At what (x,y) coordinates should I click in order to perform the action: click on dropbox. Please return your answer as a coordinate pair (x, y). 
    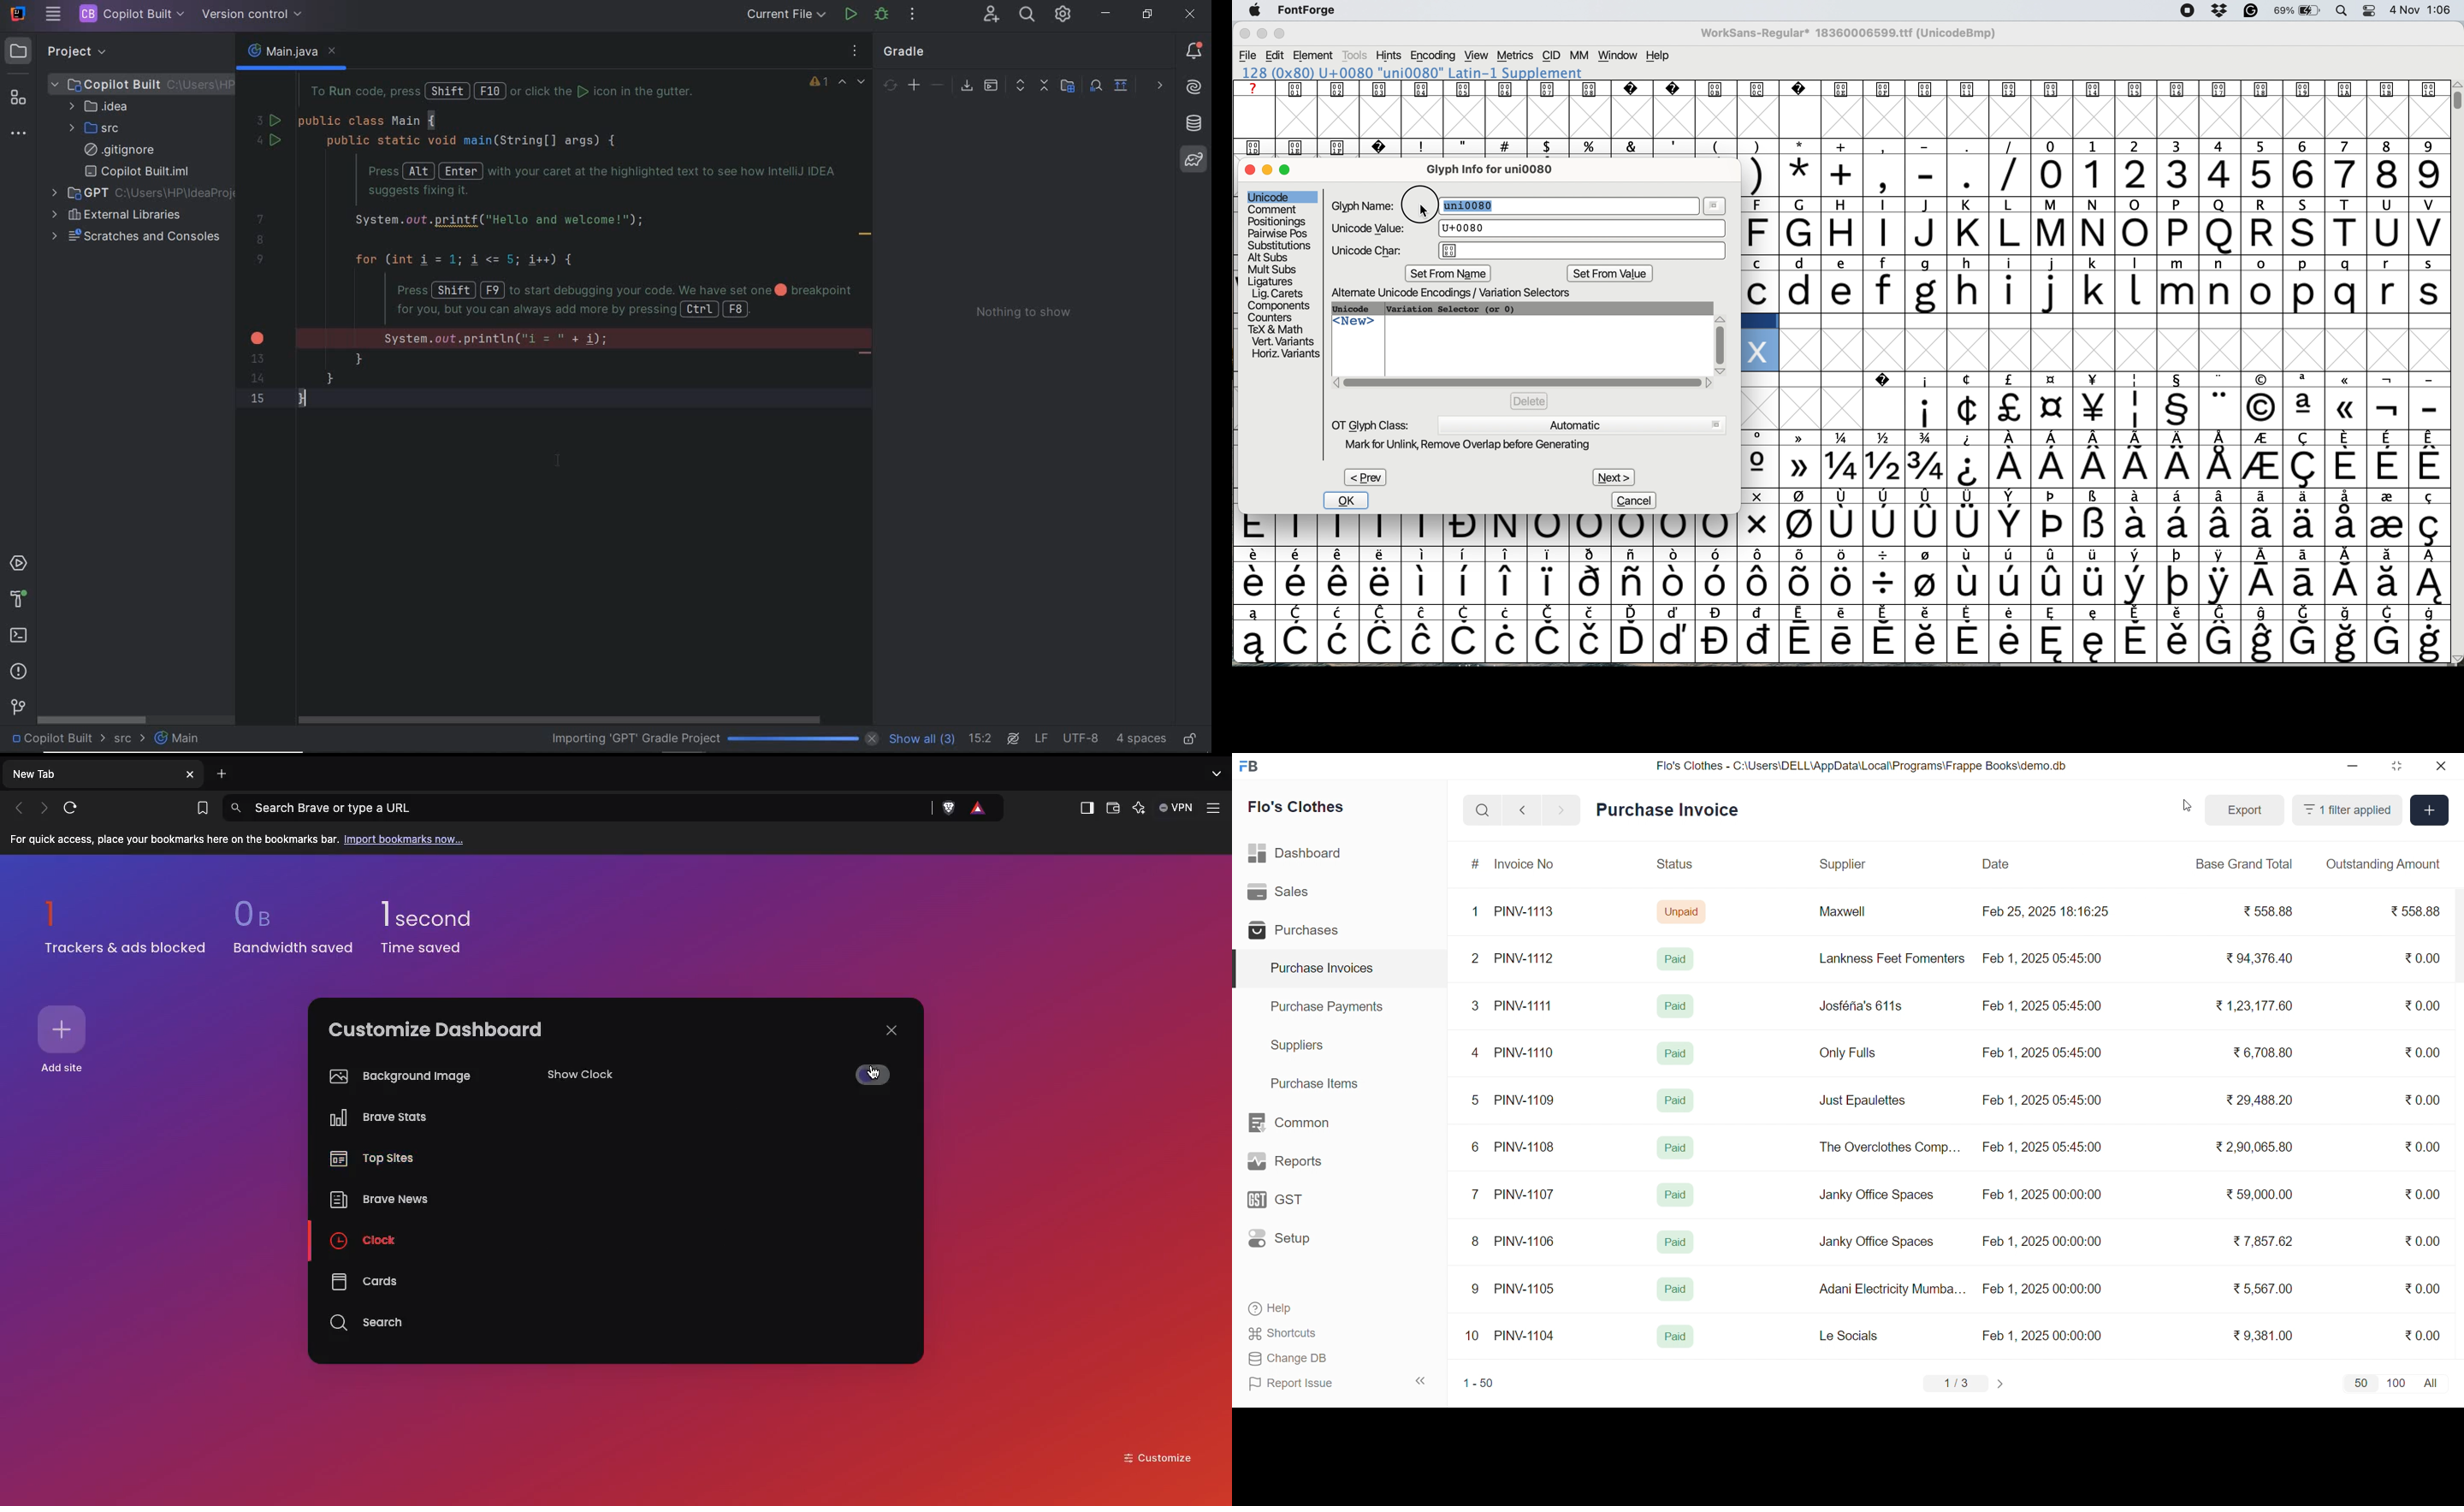
    Looking at the image, I should click on (2219, 11).